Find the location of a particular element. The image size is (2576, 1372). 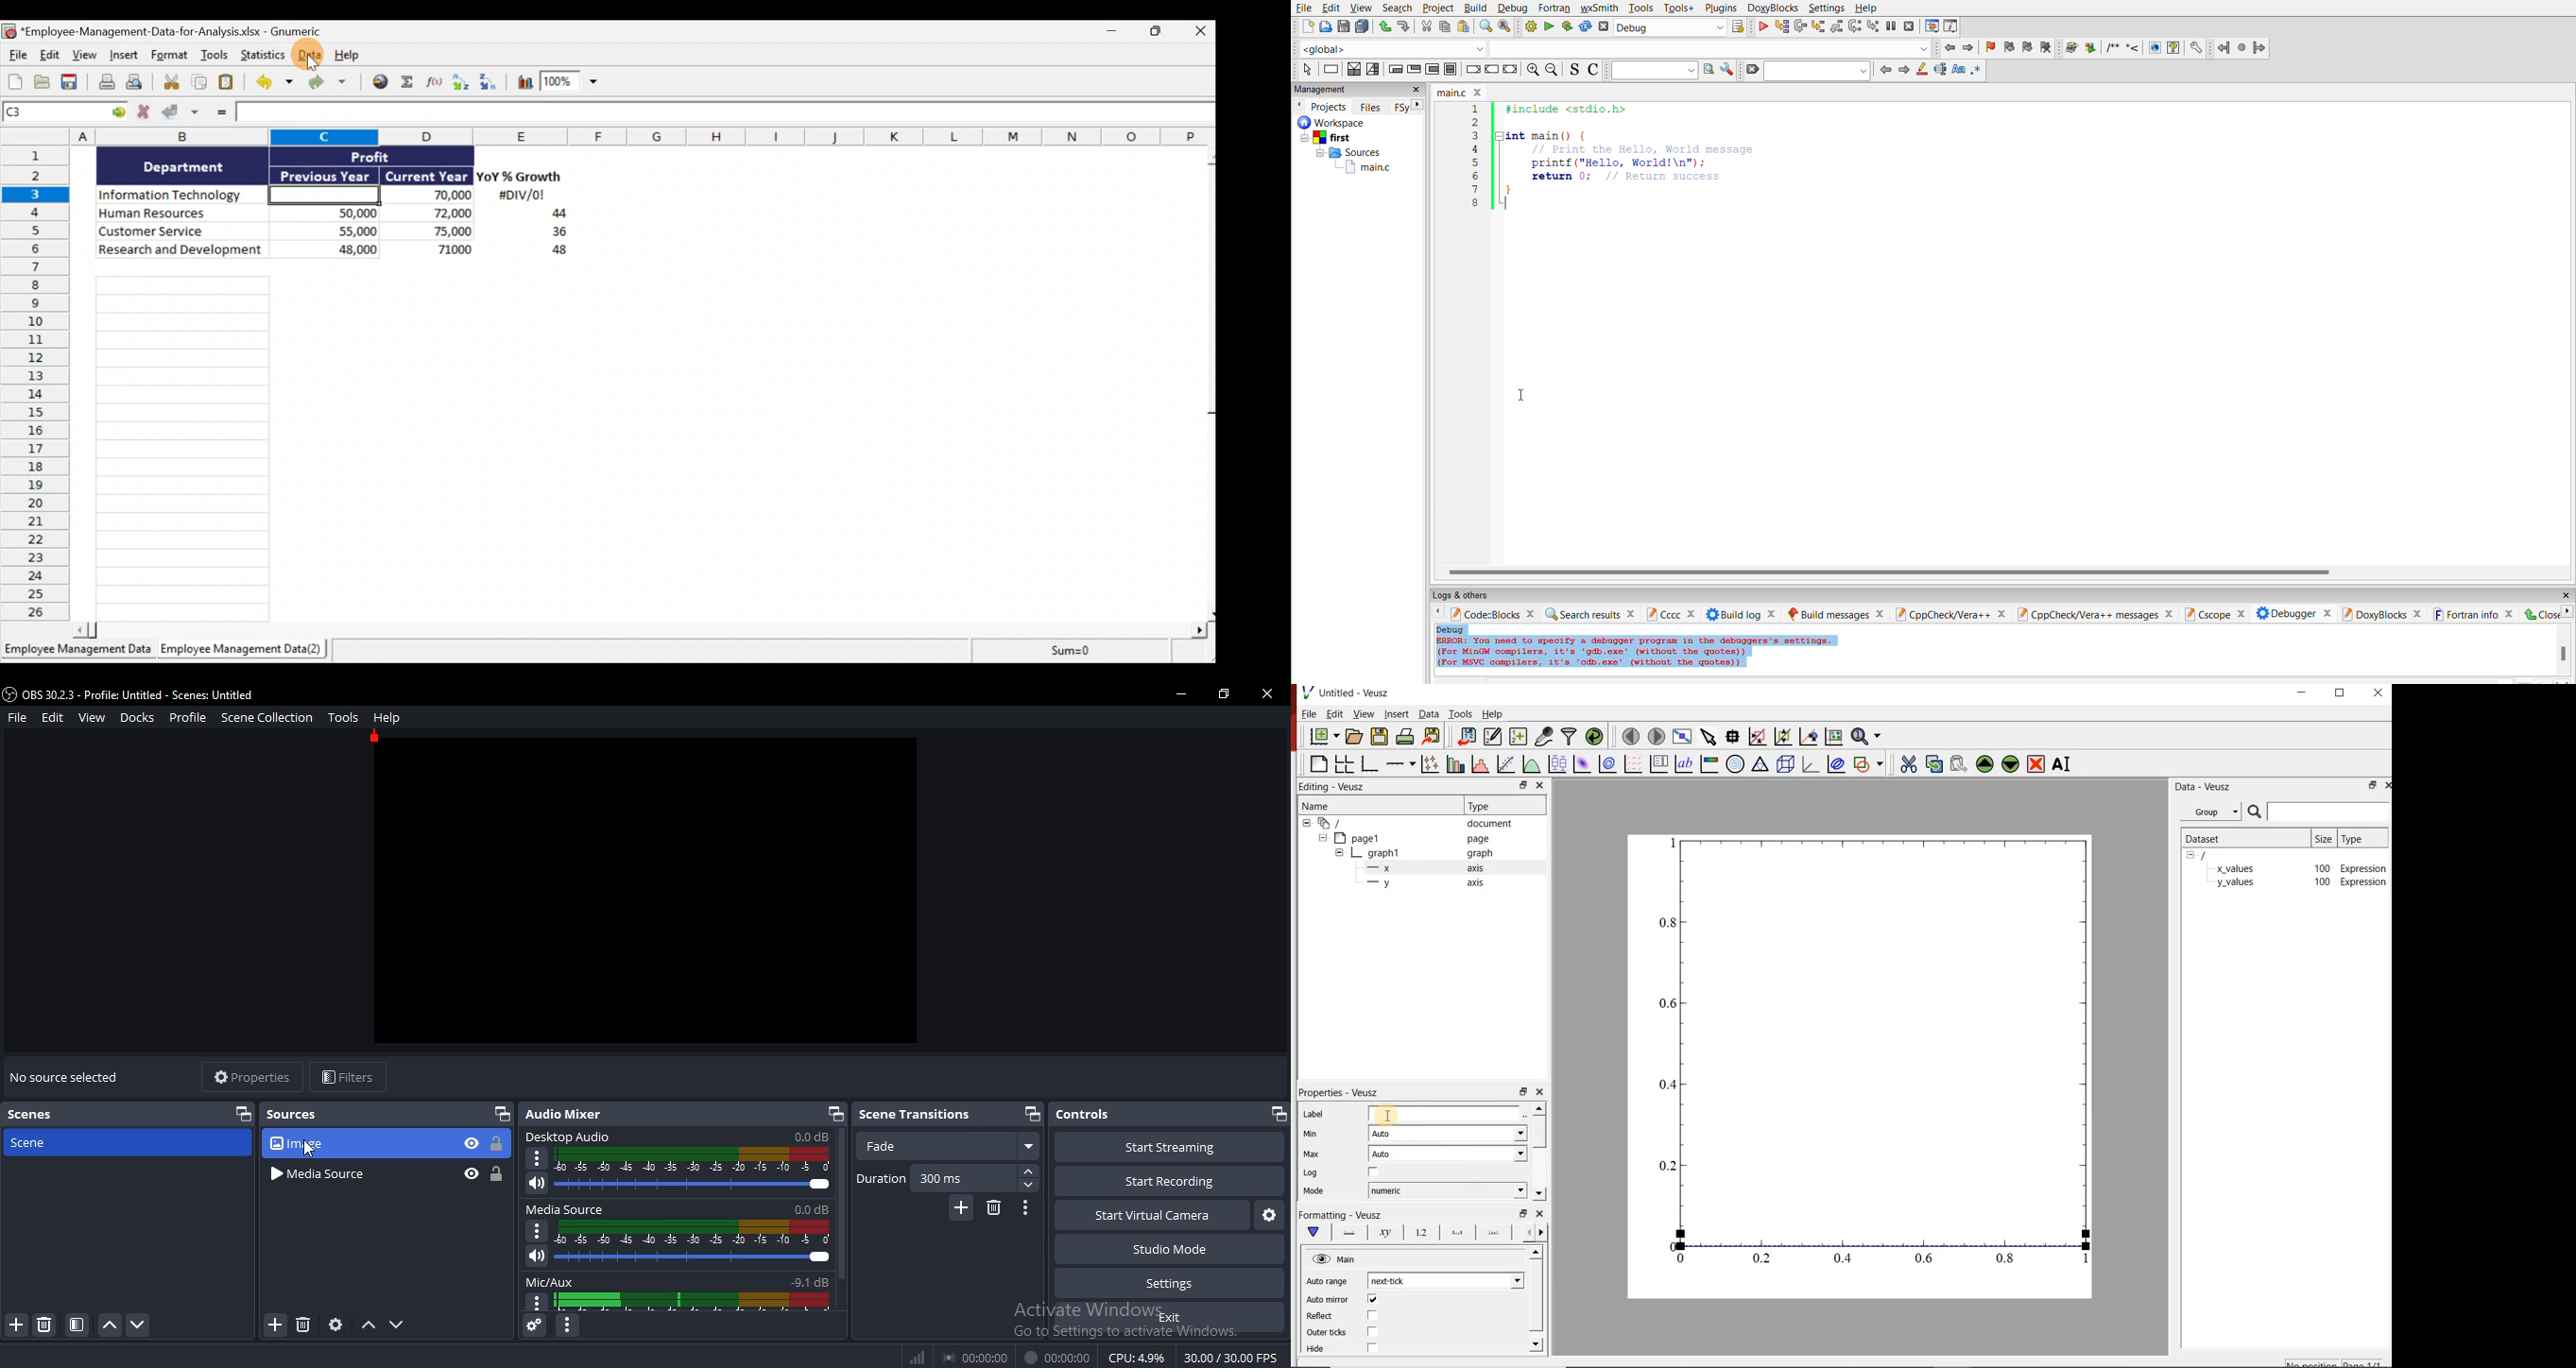

75,000 is located at coordinates (434, 232).